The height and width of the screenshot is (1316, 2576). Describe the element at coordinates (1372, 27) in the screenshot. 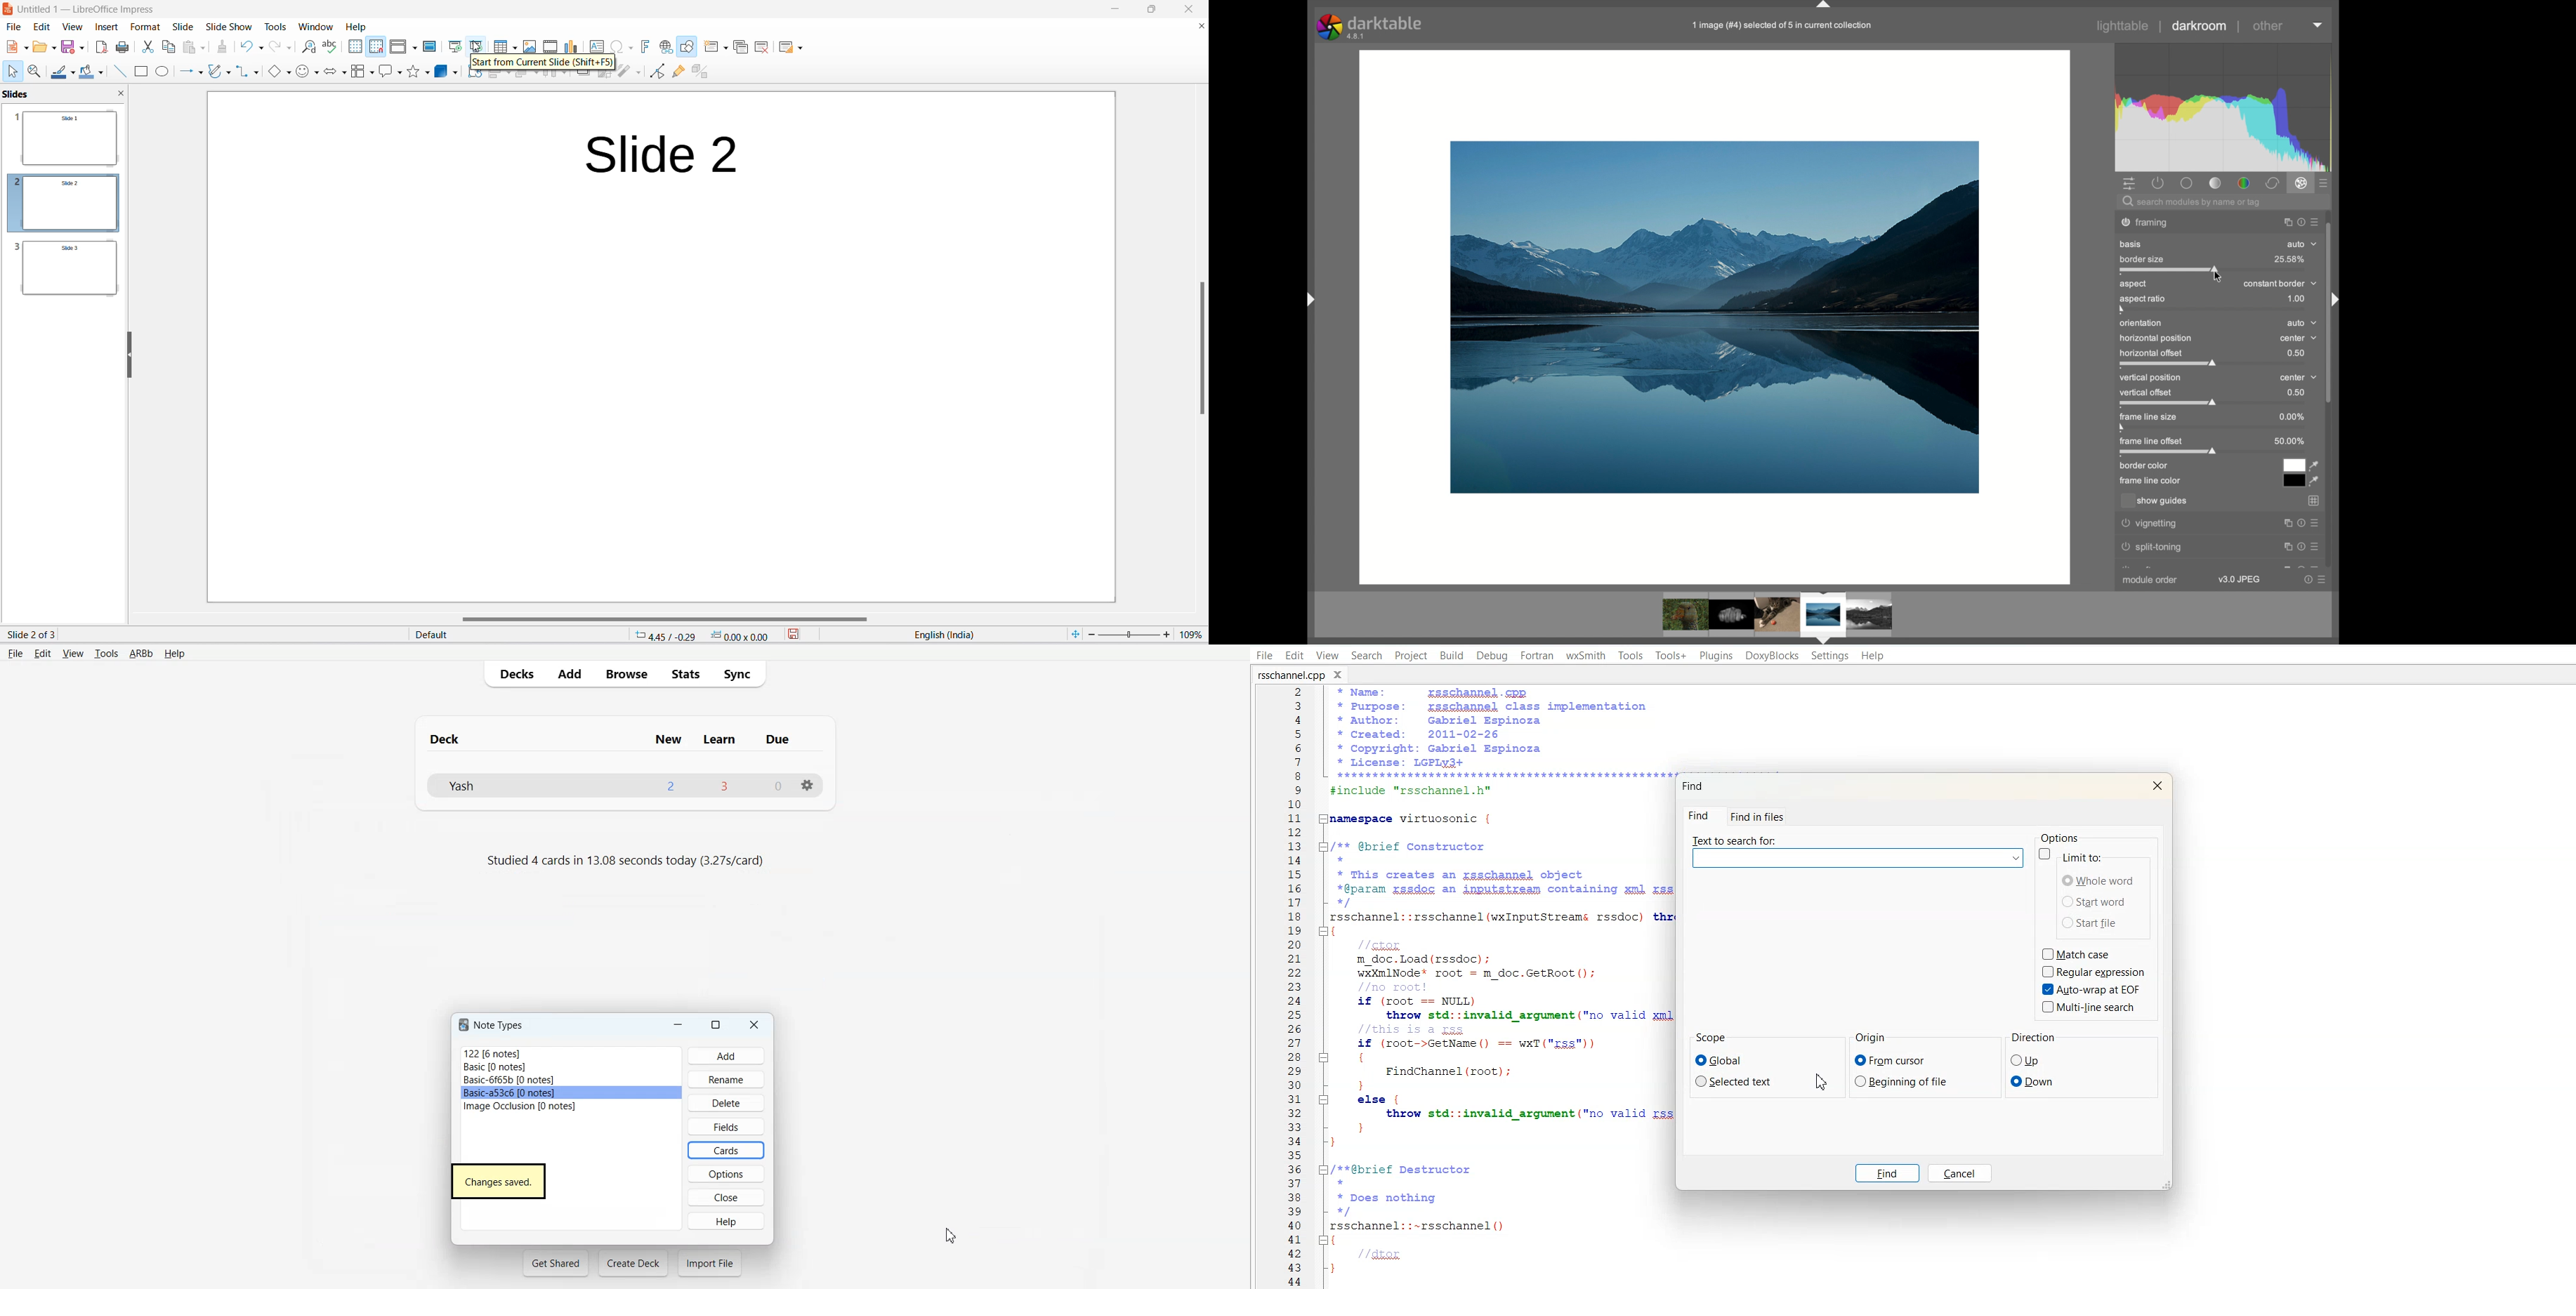

I see `darktable` at that location.